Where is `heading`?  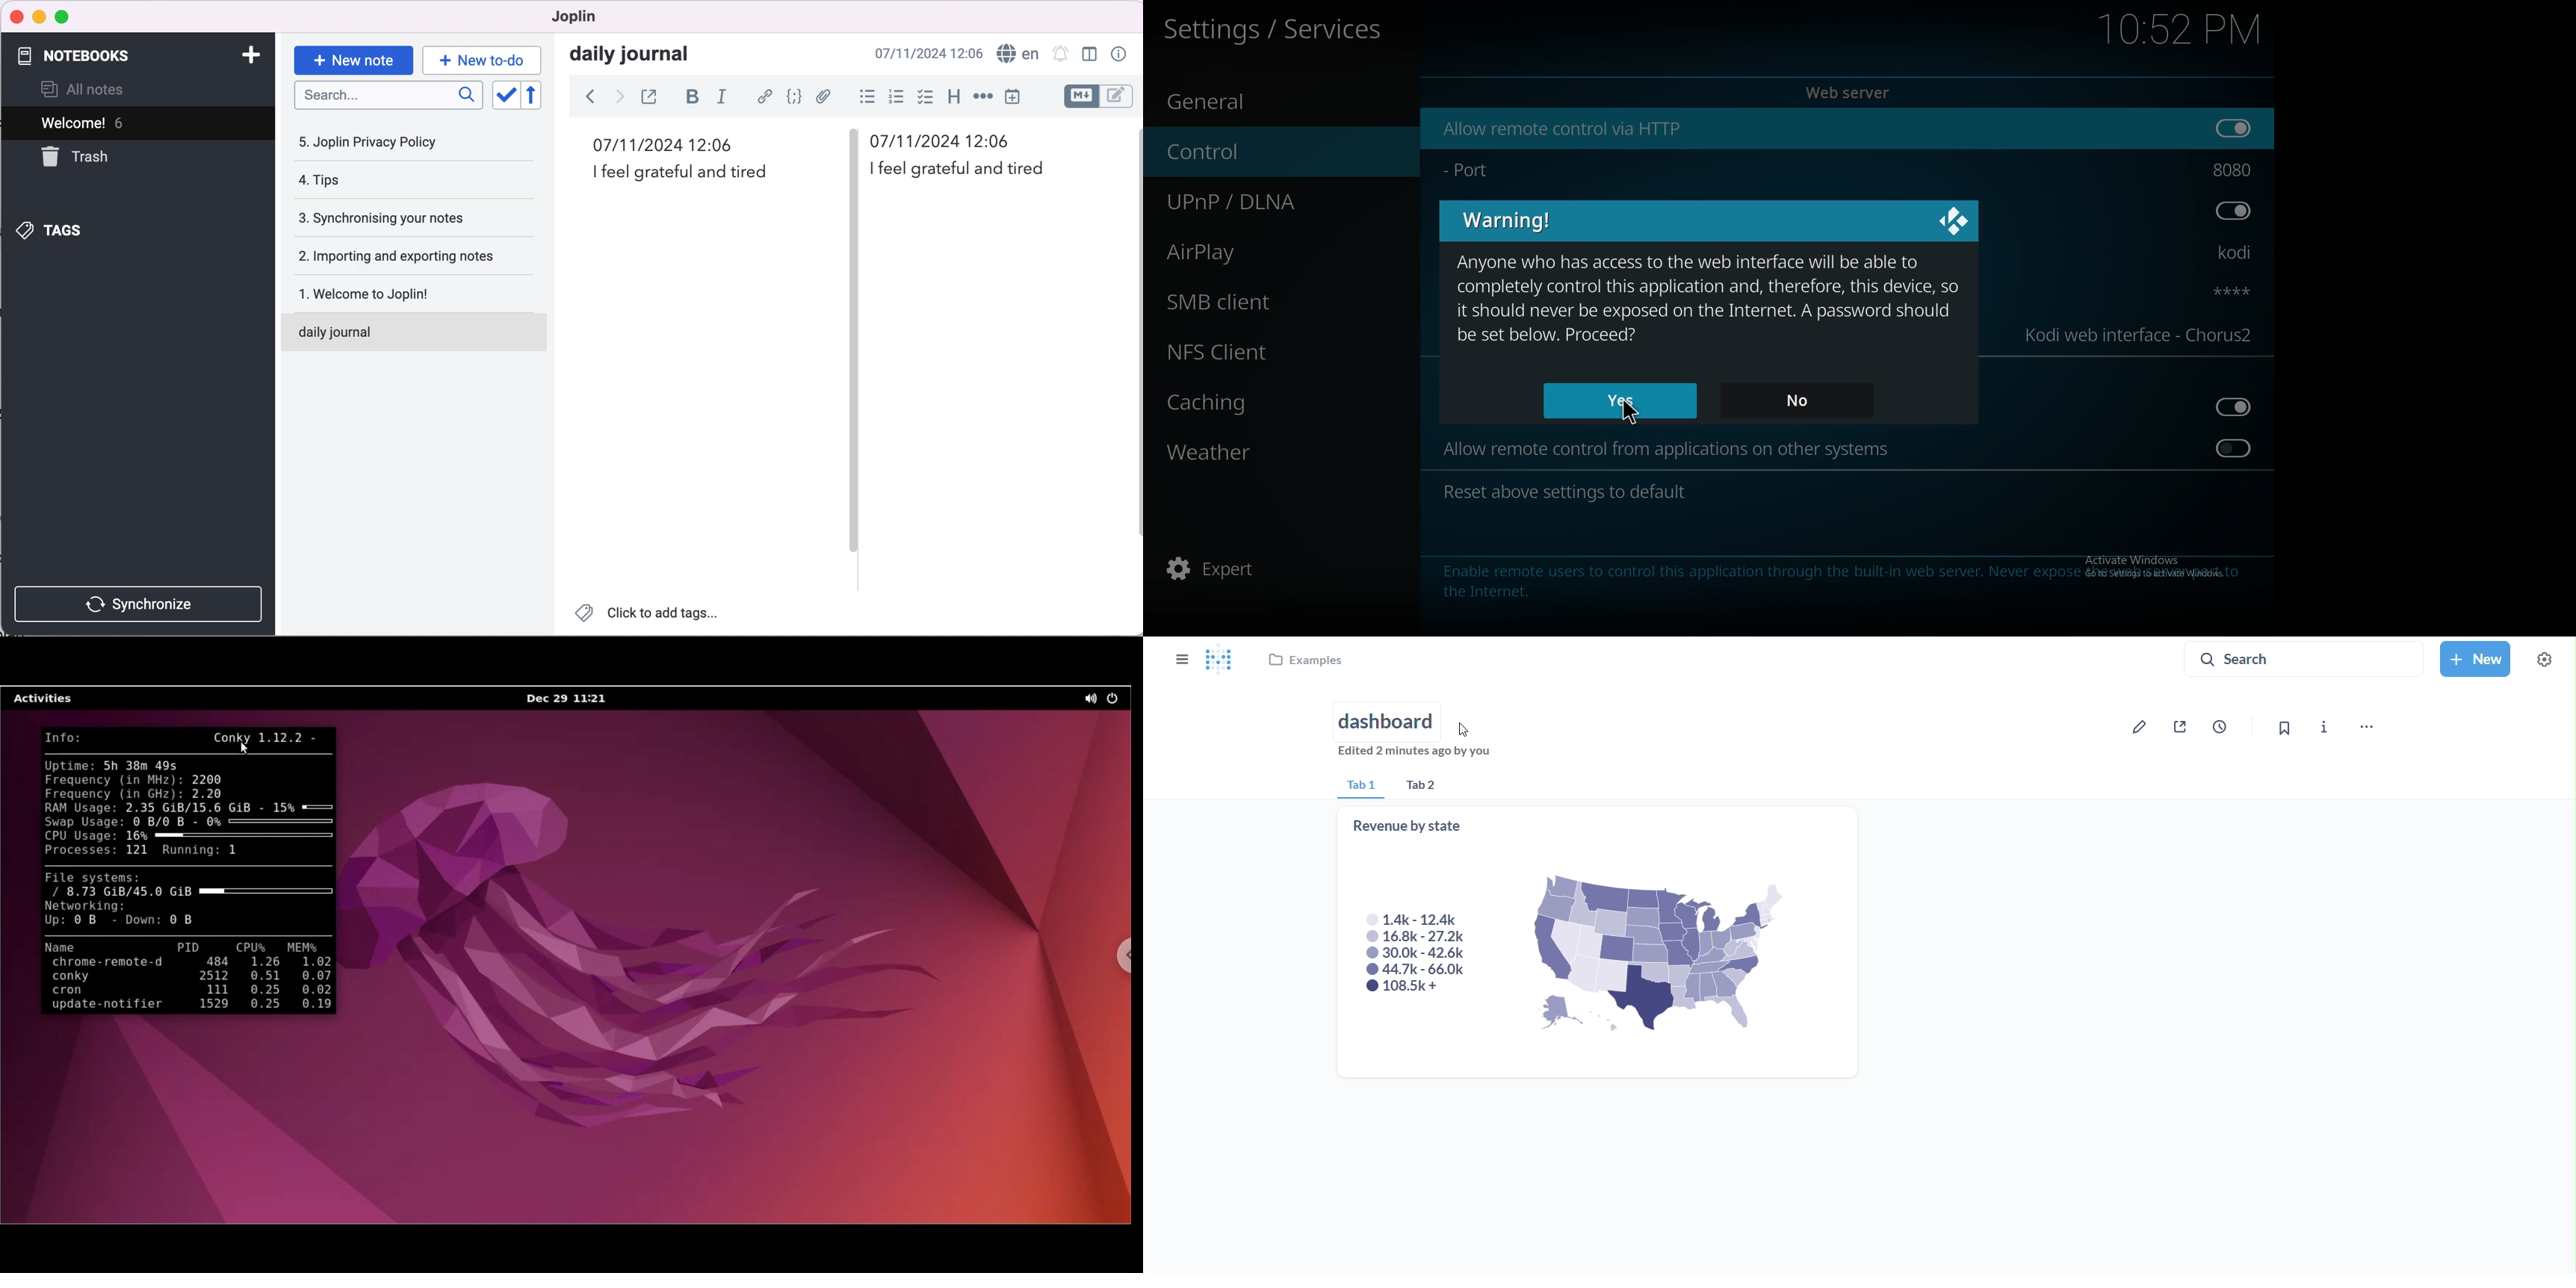
heading is located at coordinates (953, 96).